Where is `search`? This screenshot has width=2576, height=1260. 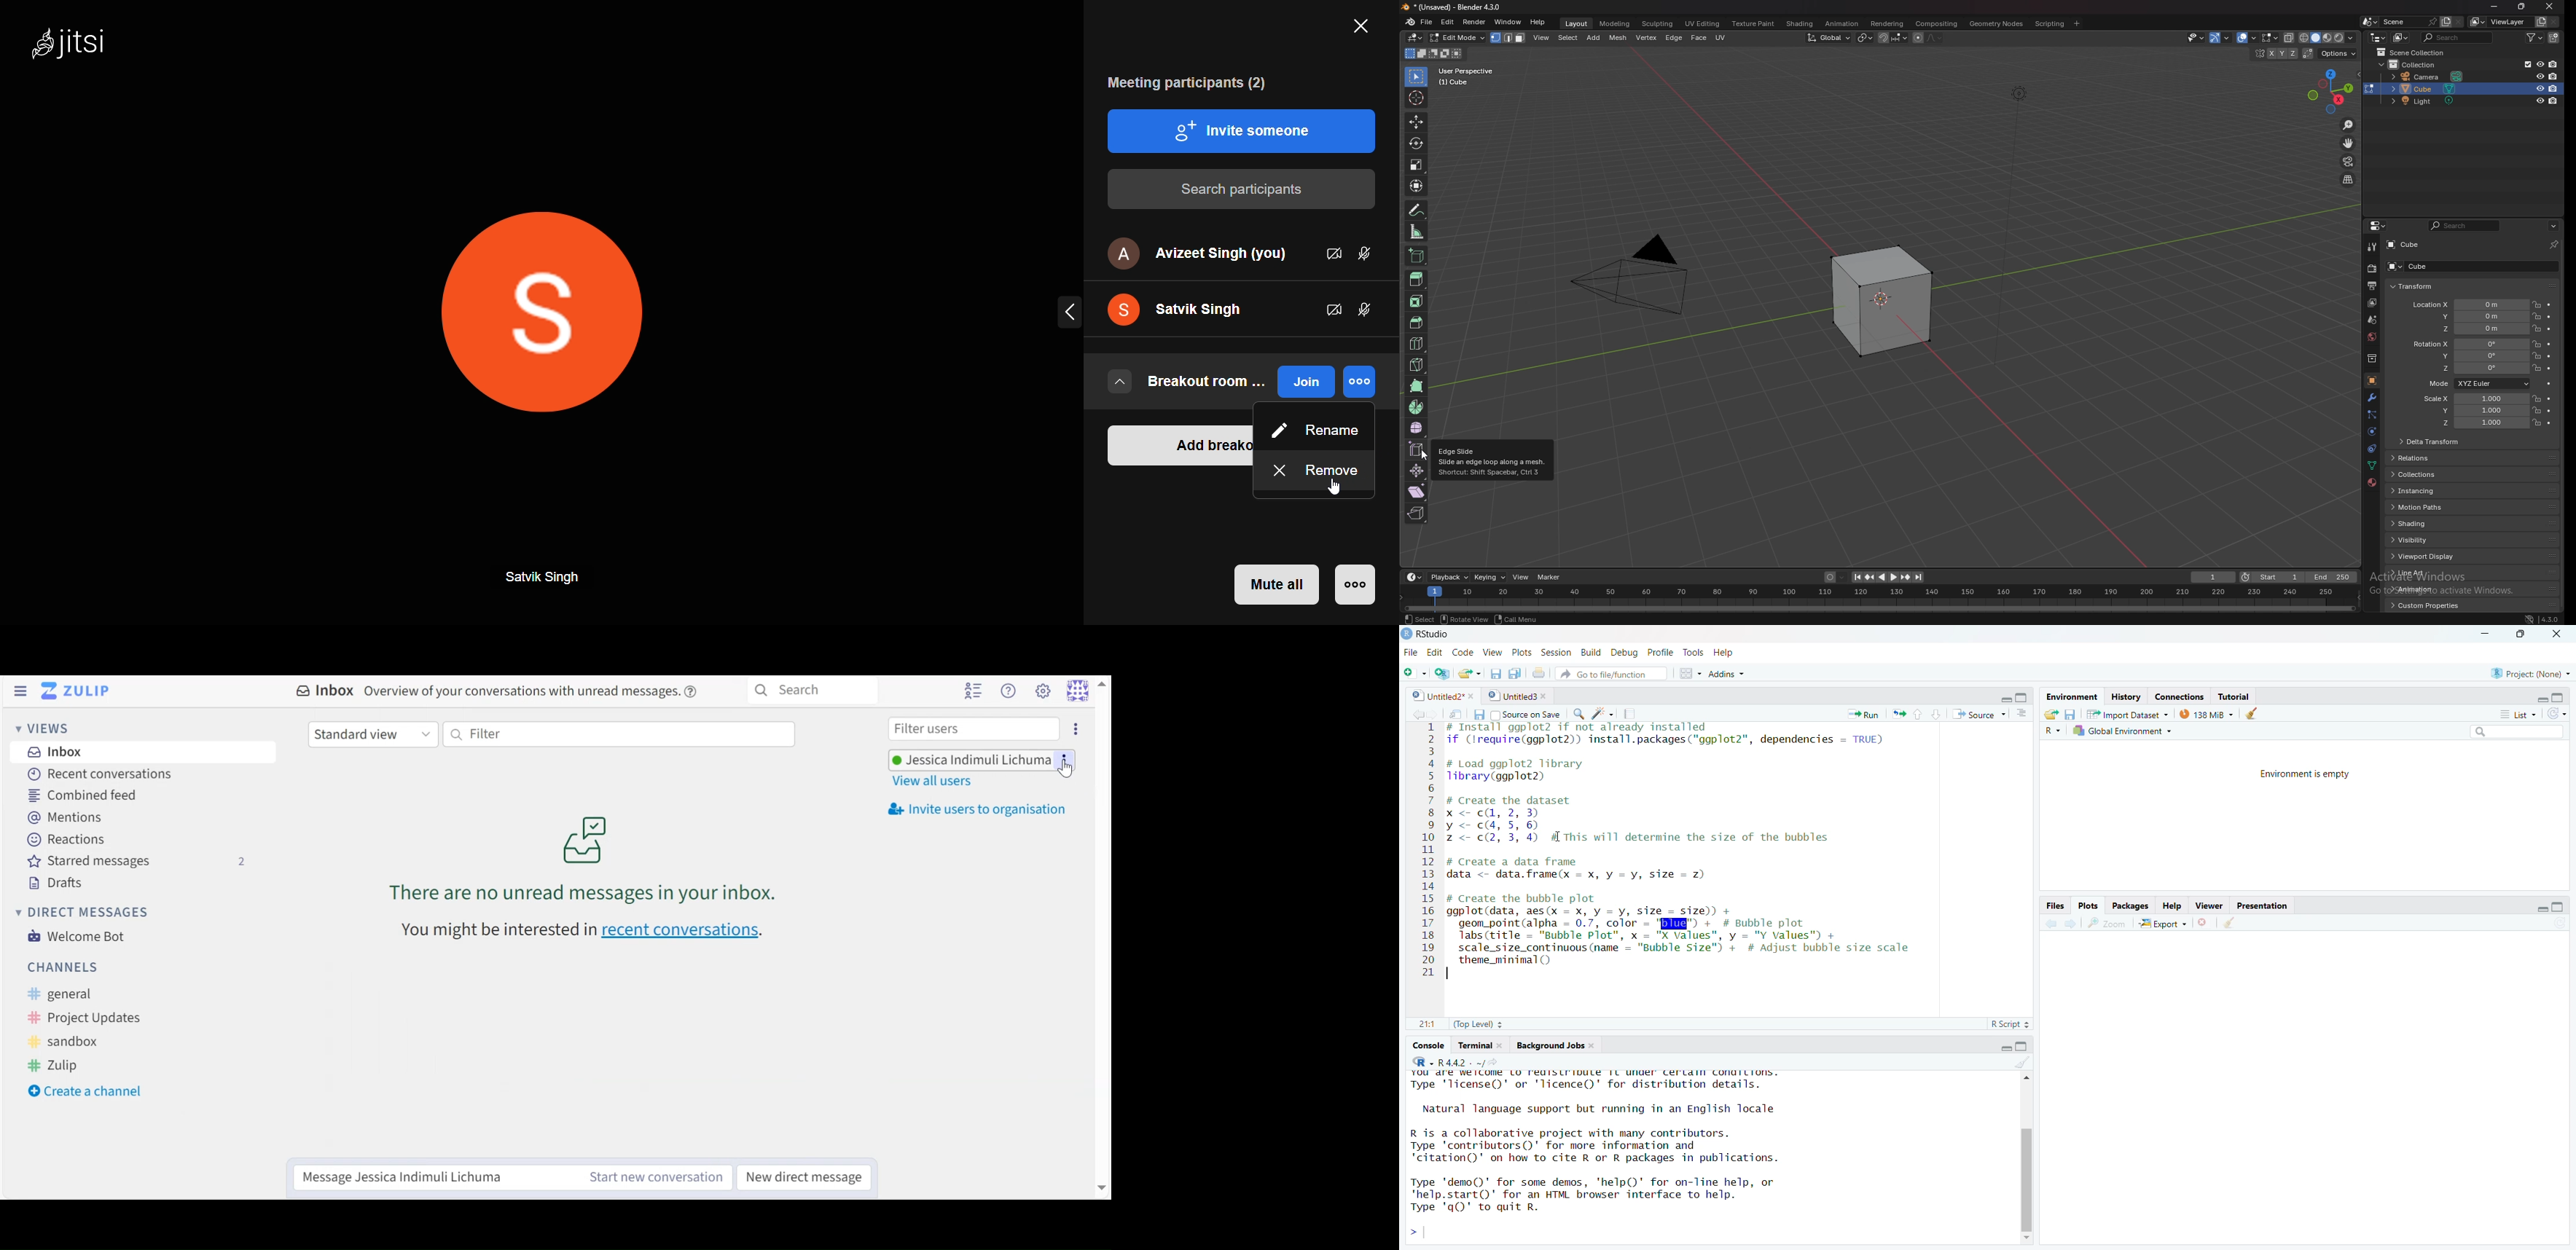
search is located at coordinates (2466, 226).